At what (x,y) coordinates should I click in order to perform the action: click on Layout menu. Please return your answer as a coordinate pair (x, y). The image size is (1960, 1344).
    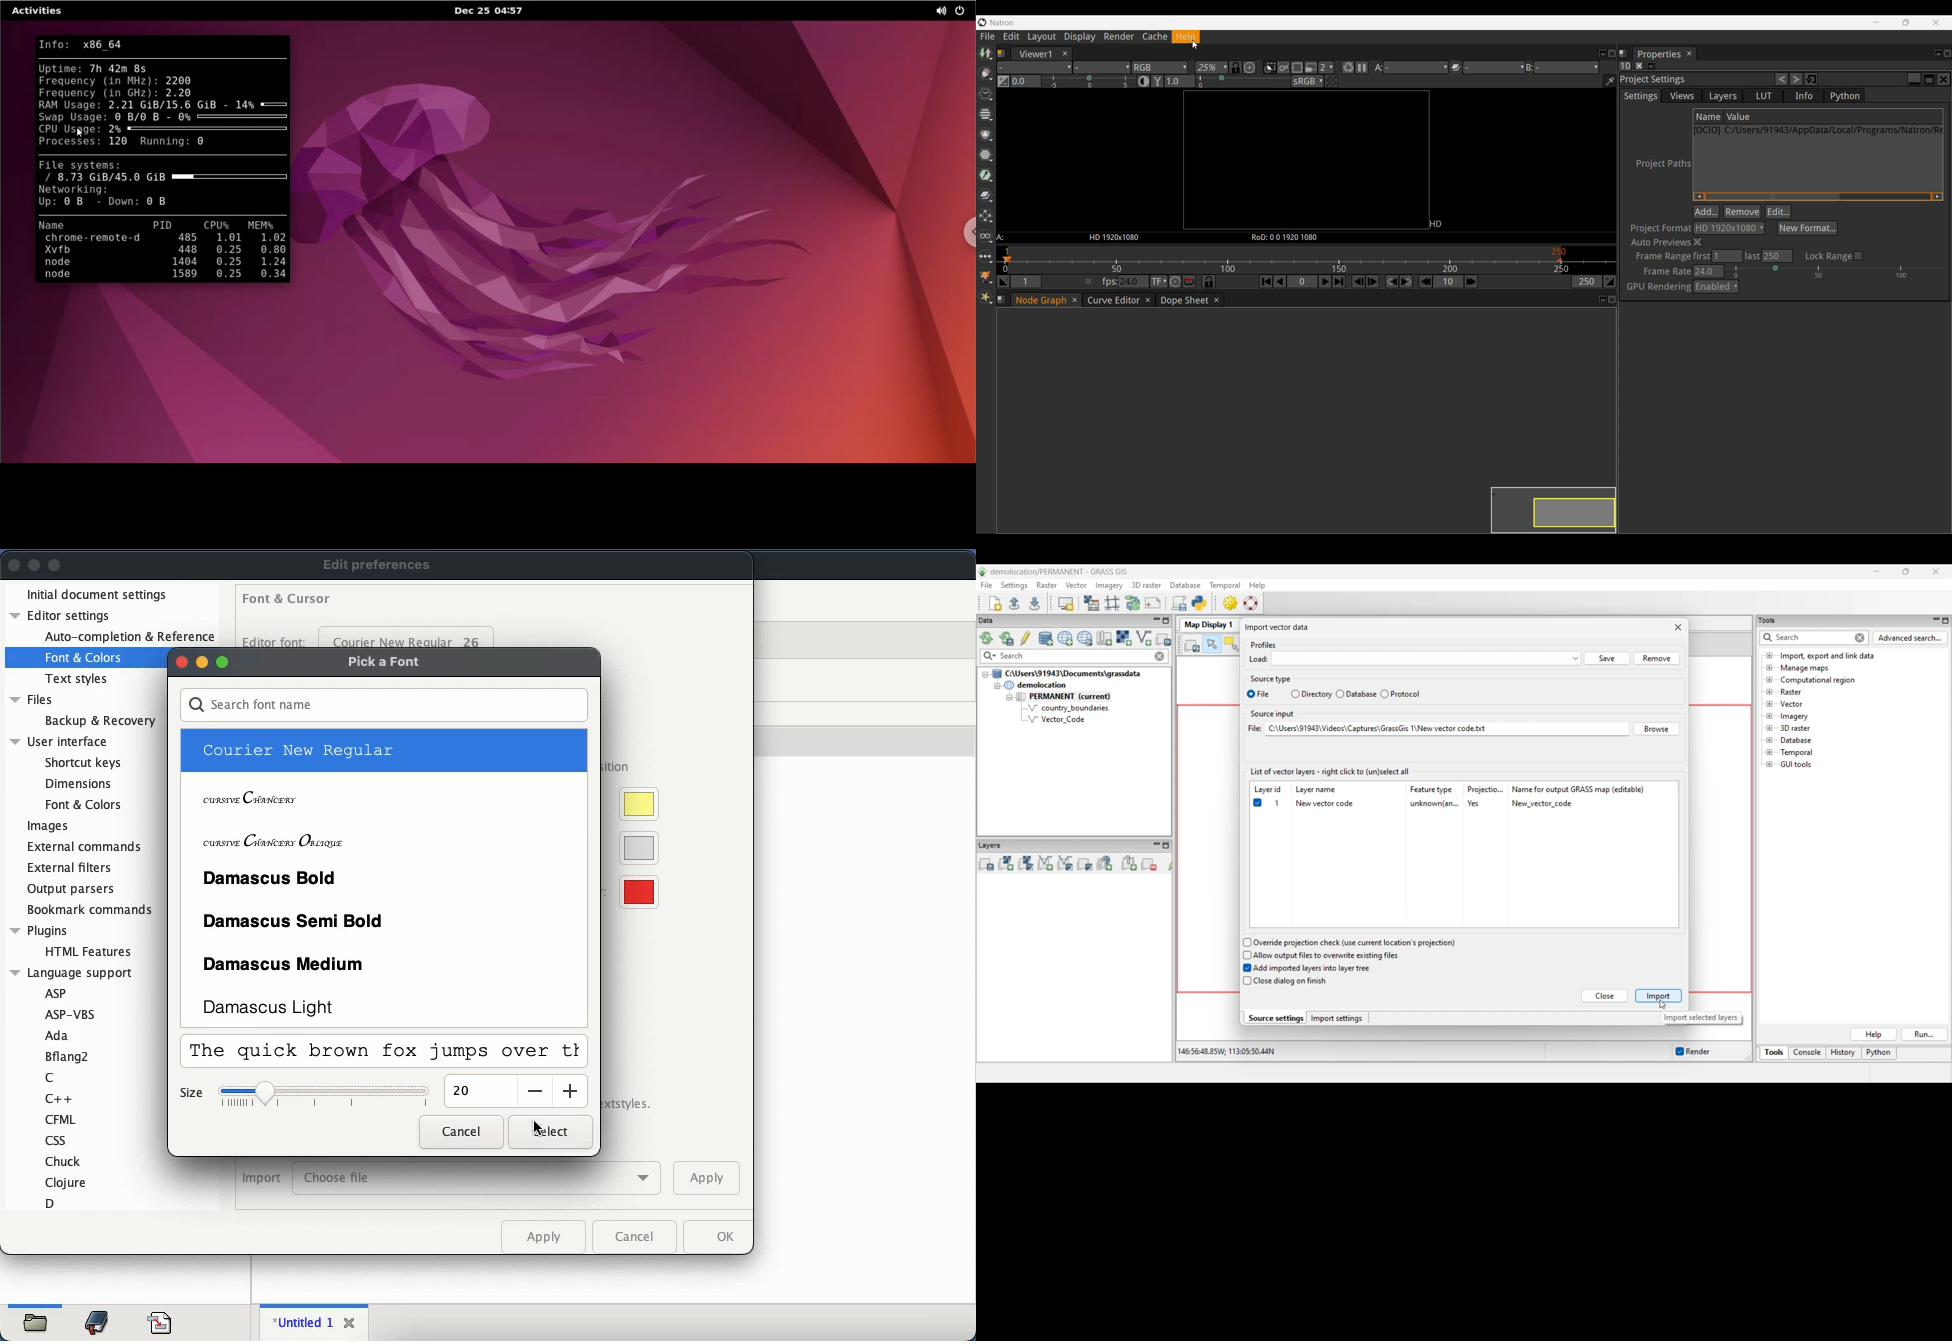
    Looking at the image, I should click on (1042, 37).